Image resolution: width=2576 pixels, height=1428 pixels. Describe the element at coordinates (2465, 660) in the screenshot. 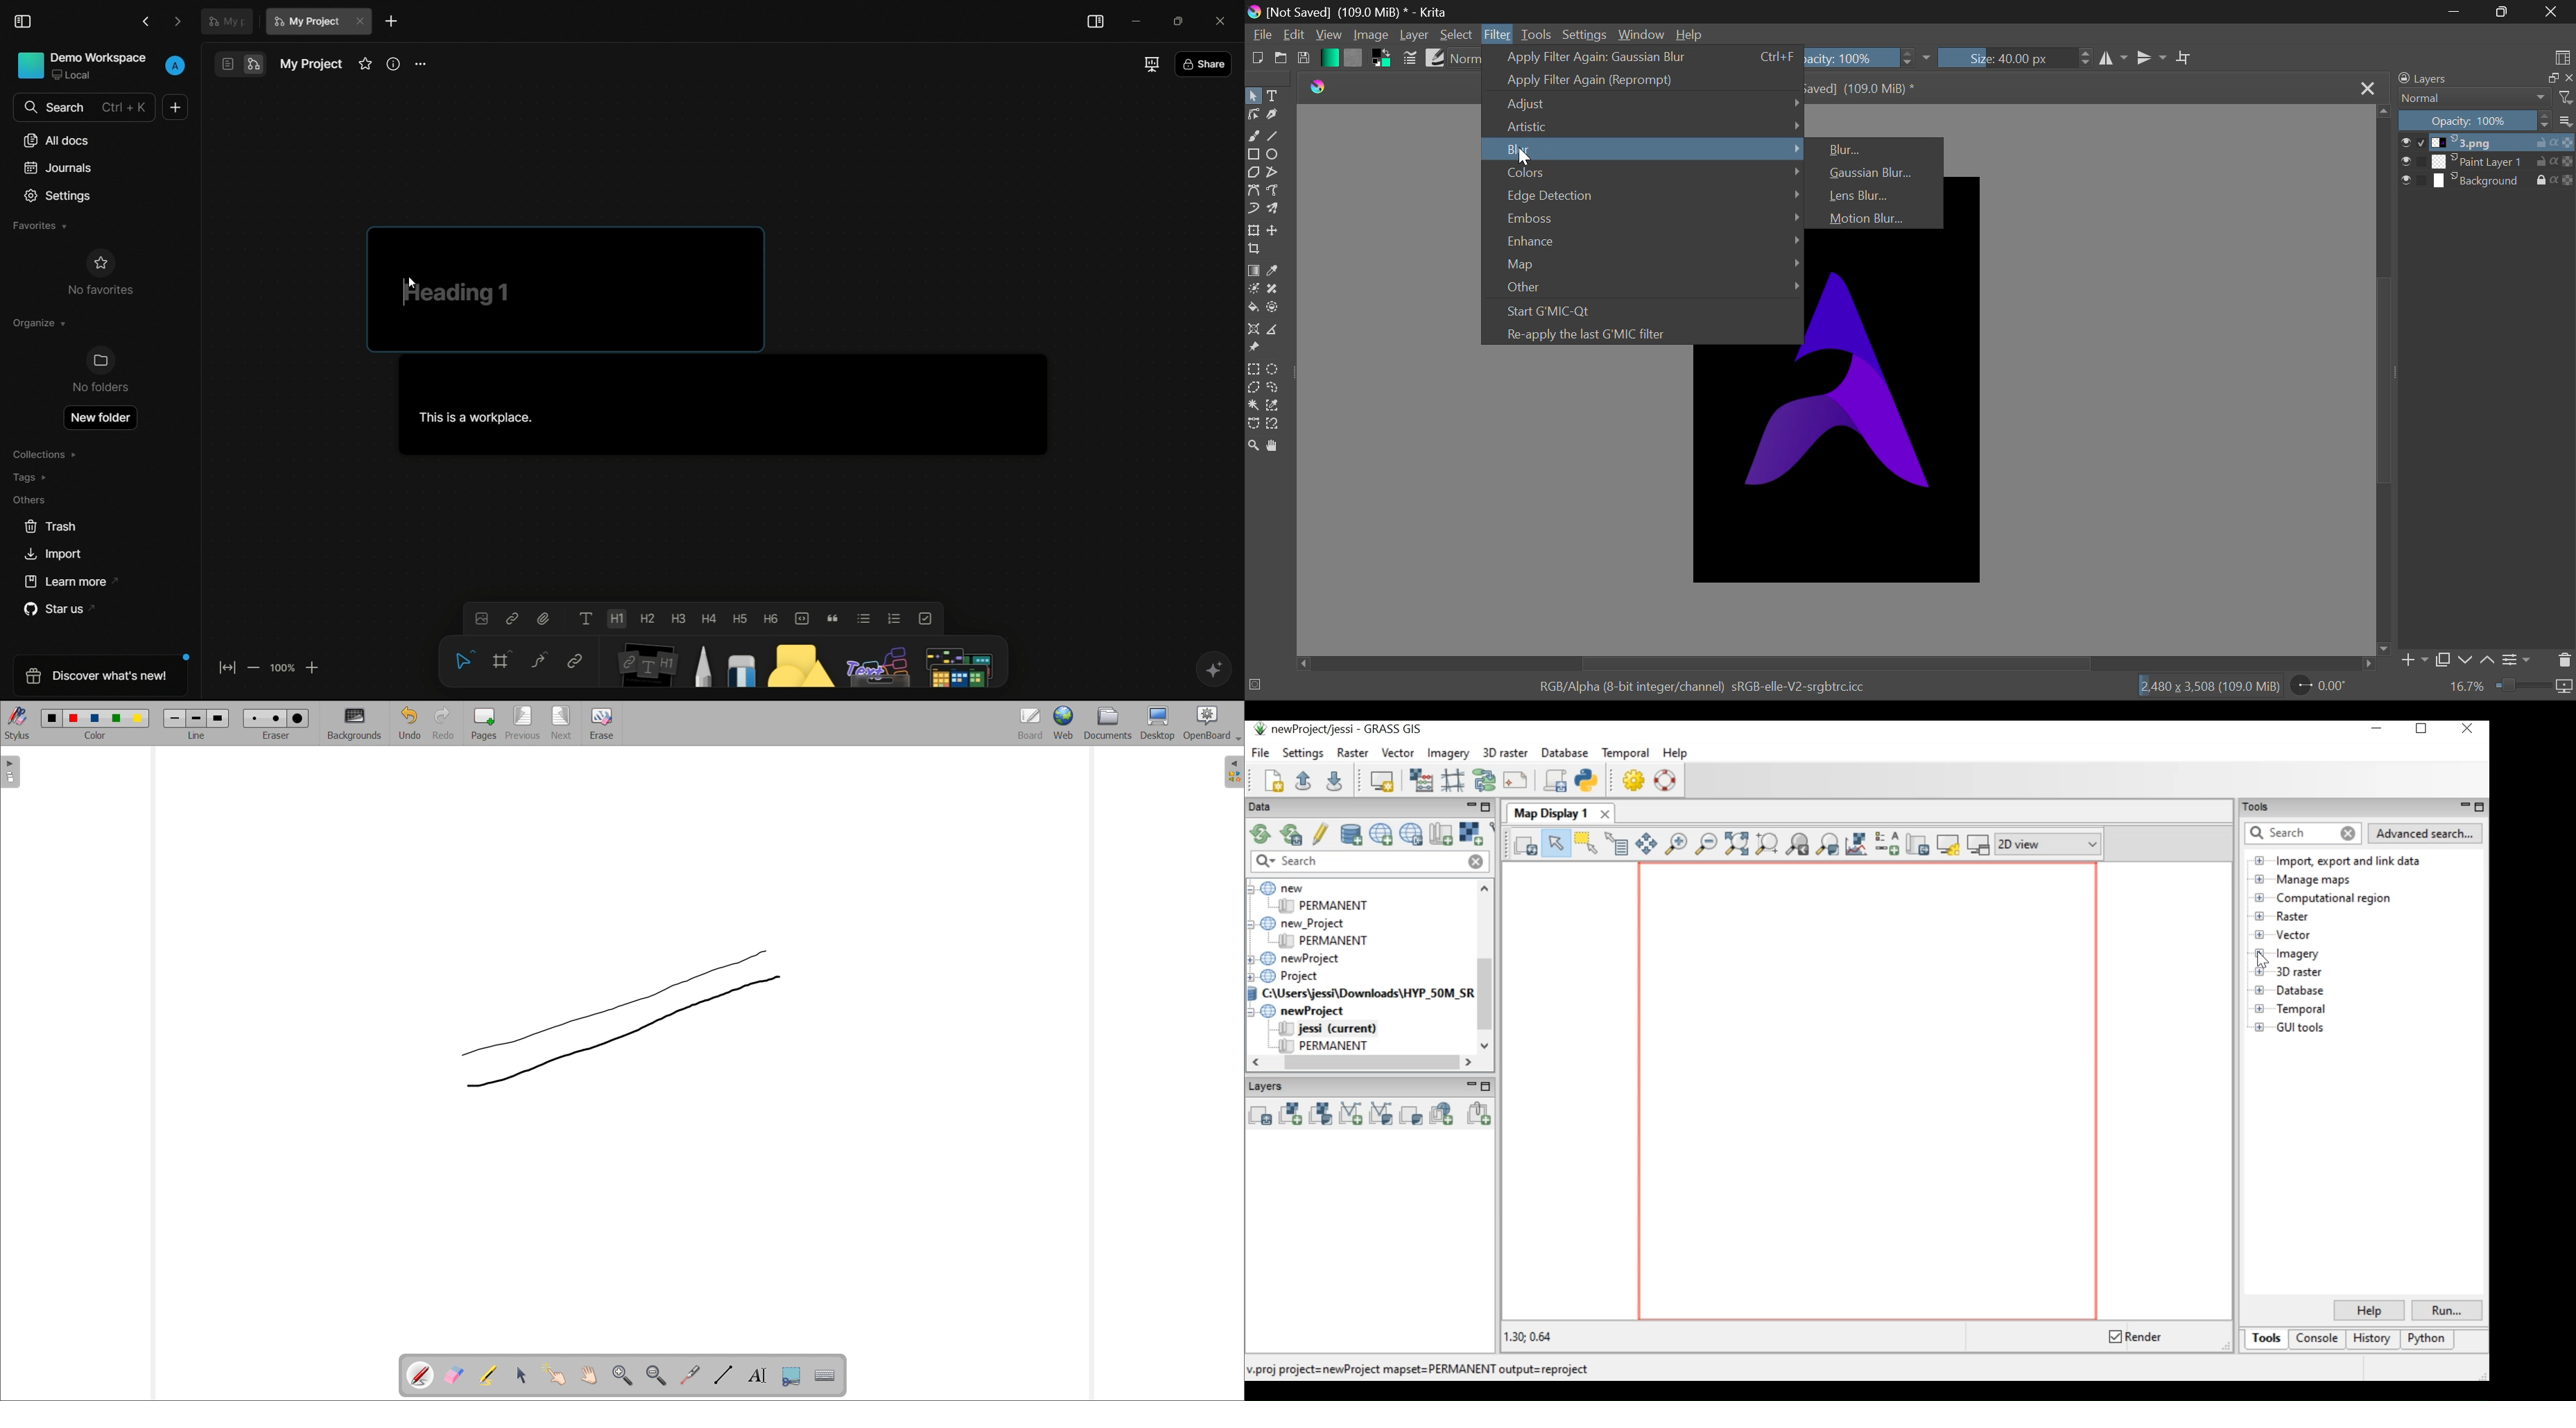

I see `Move Layer Down` at that location.